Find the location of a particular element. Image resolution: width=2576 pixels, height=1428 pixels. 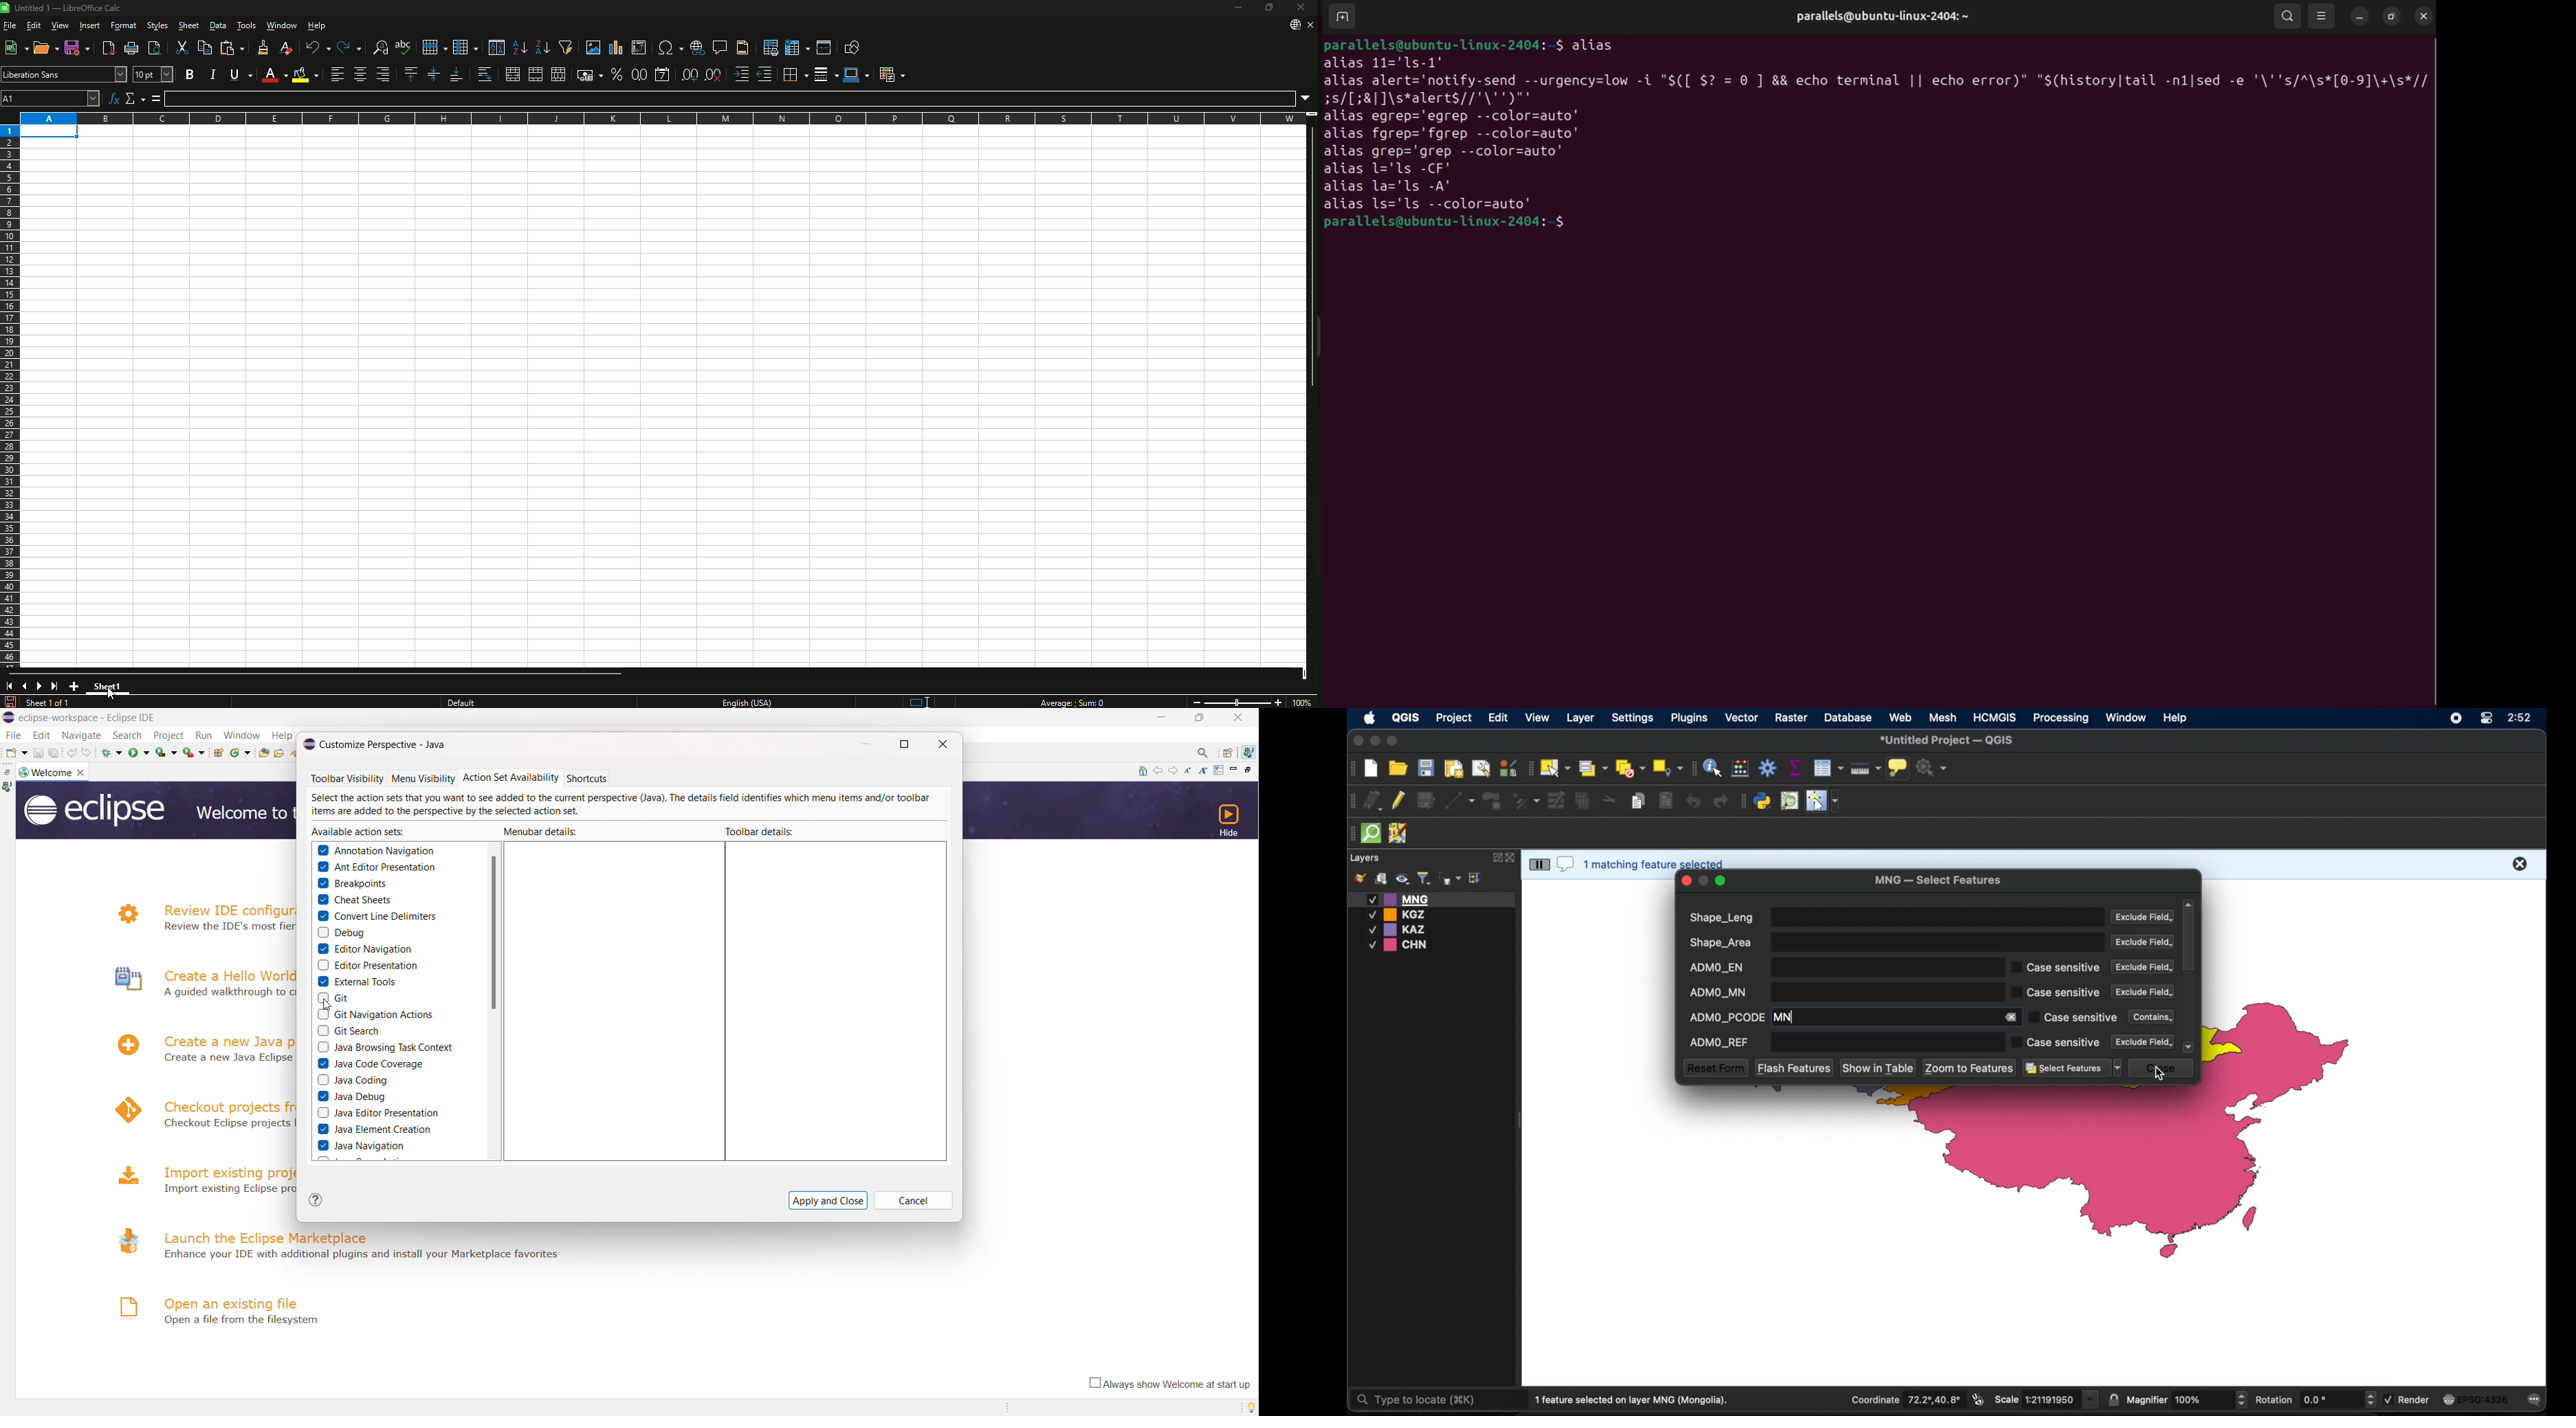

ADMP_REF is located at coordinates (1841, 1042).